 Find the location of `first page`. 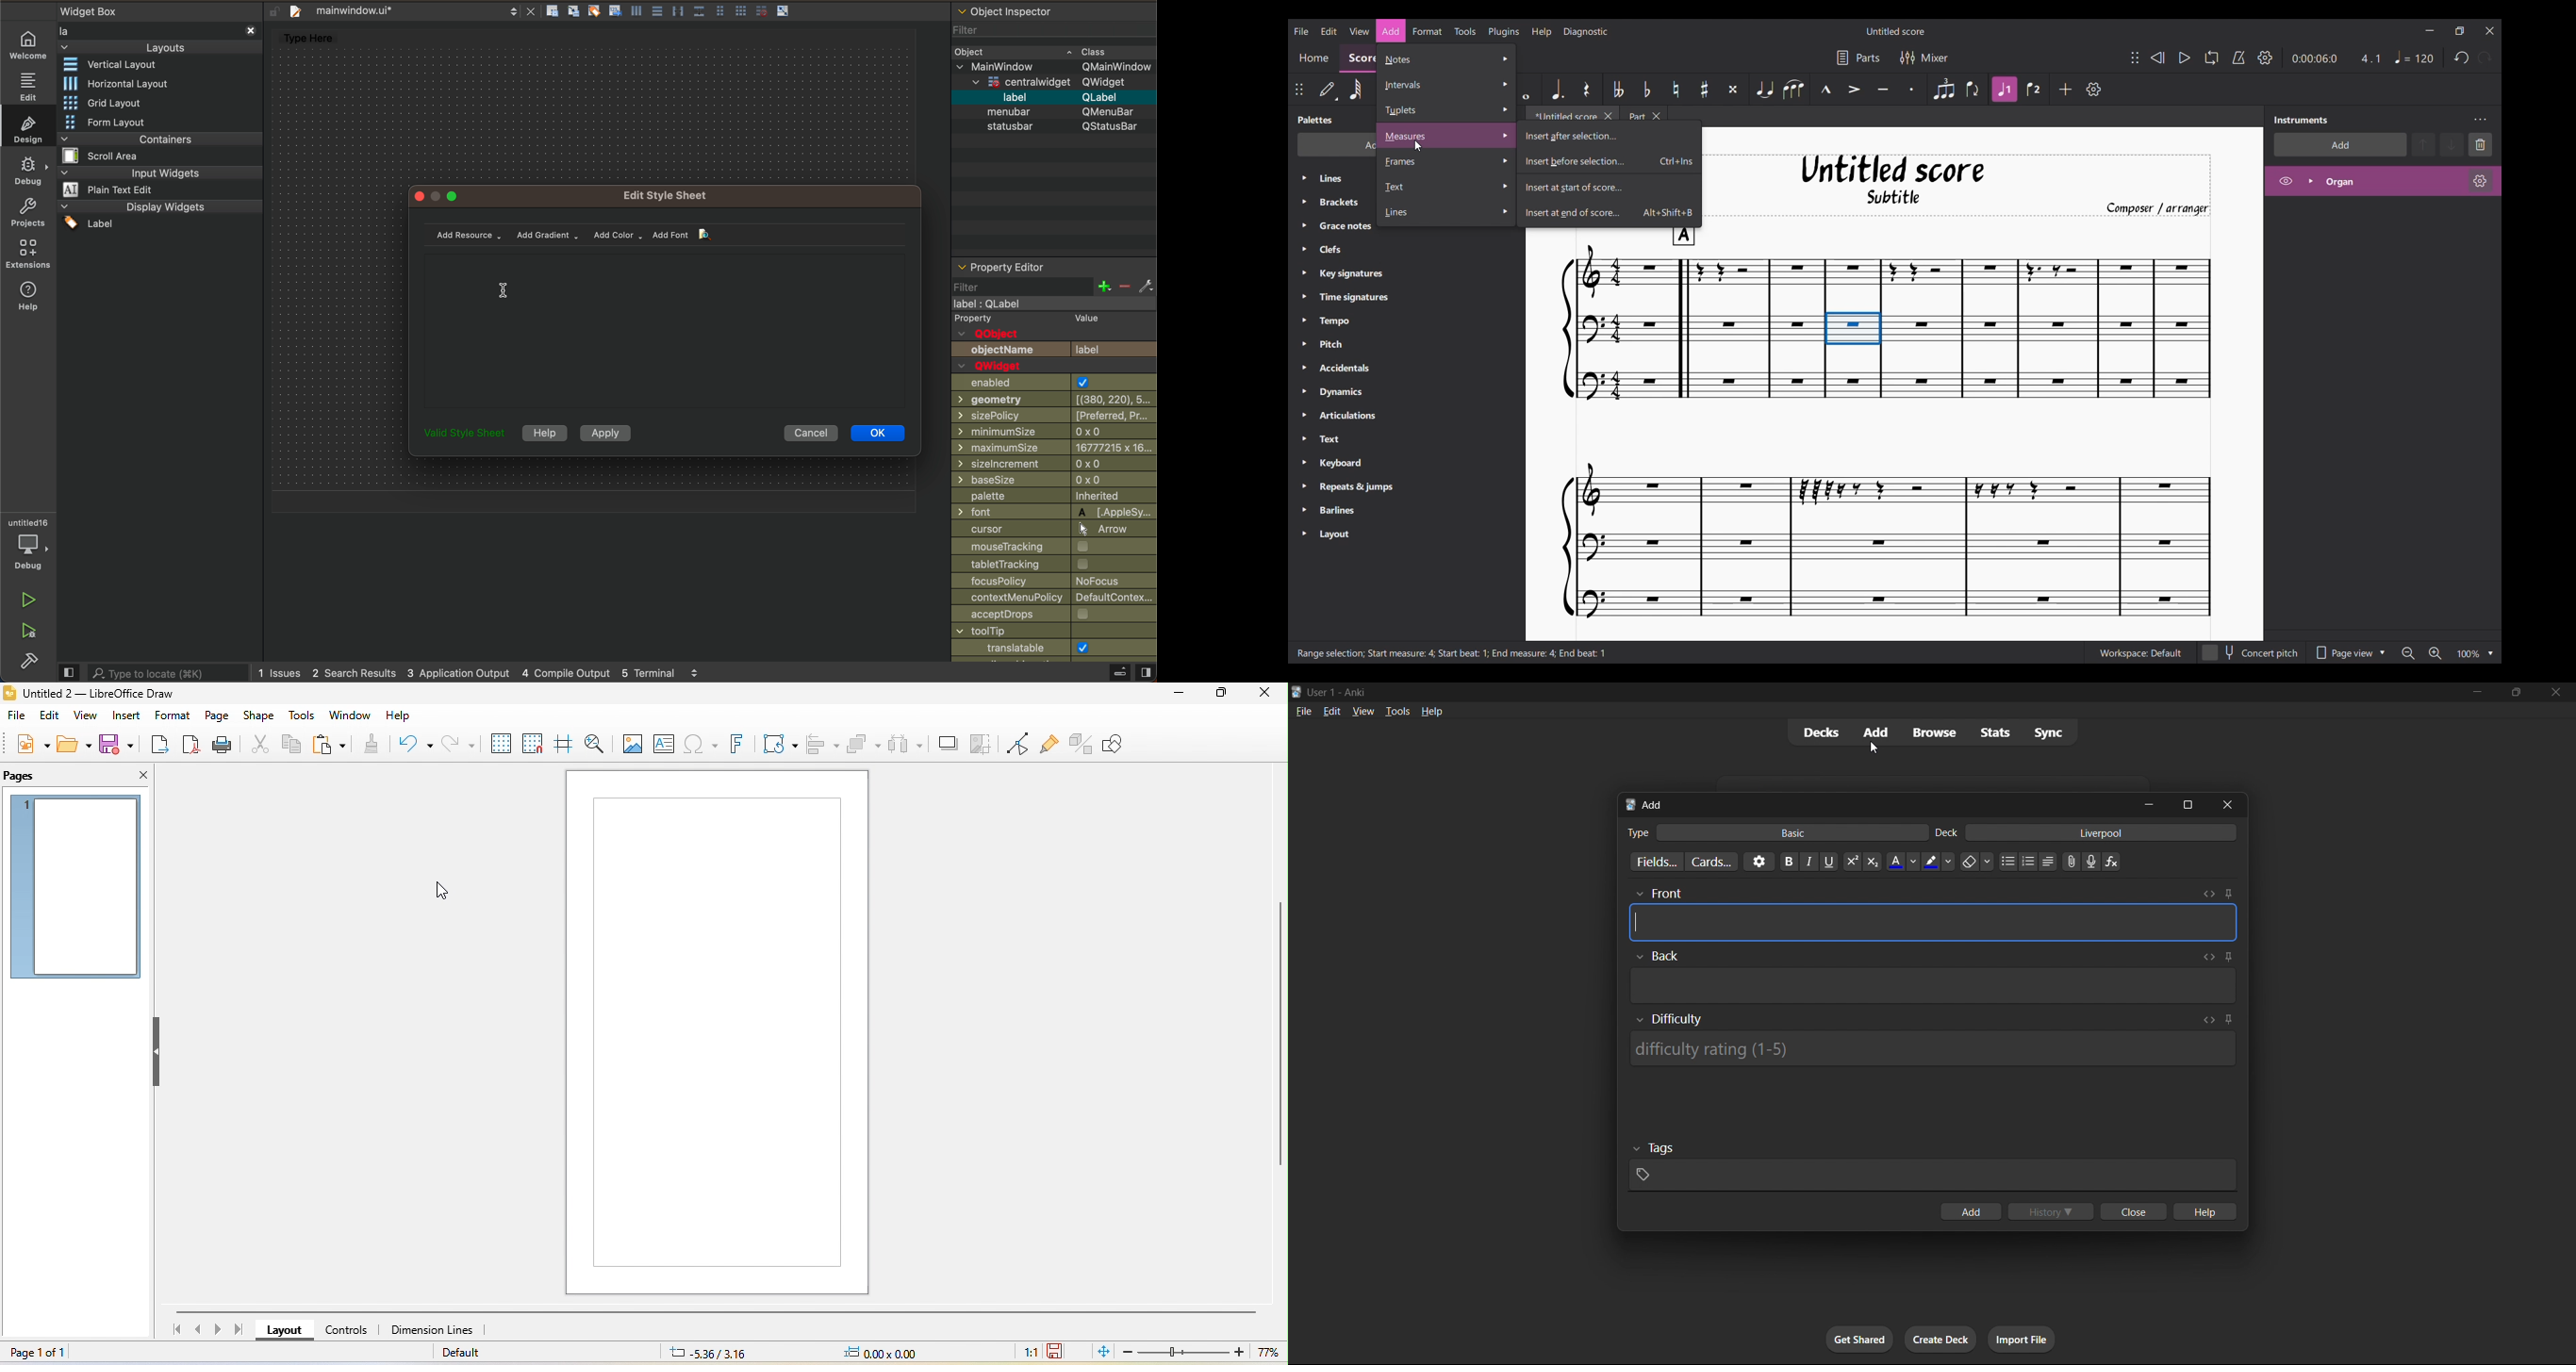

first page is located at coordinates (174, 1332).